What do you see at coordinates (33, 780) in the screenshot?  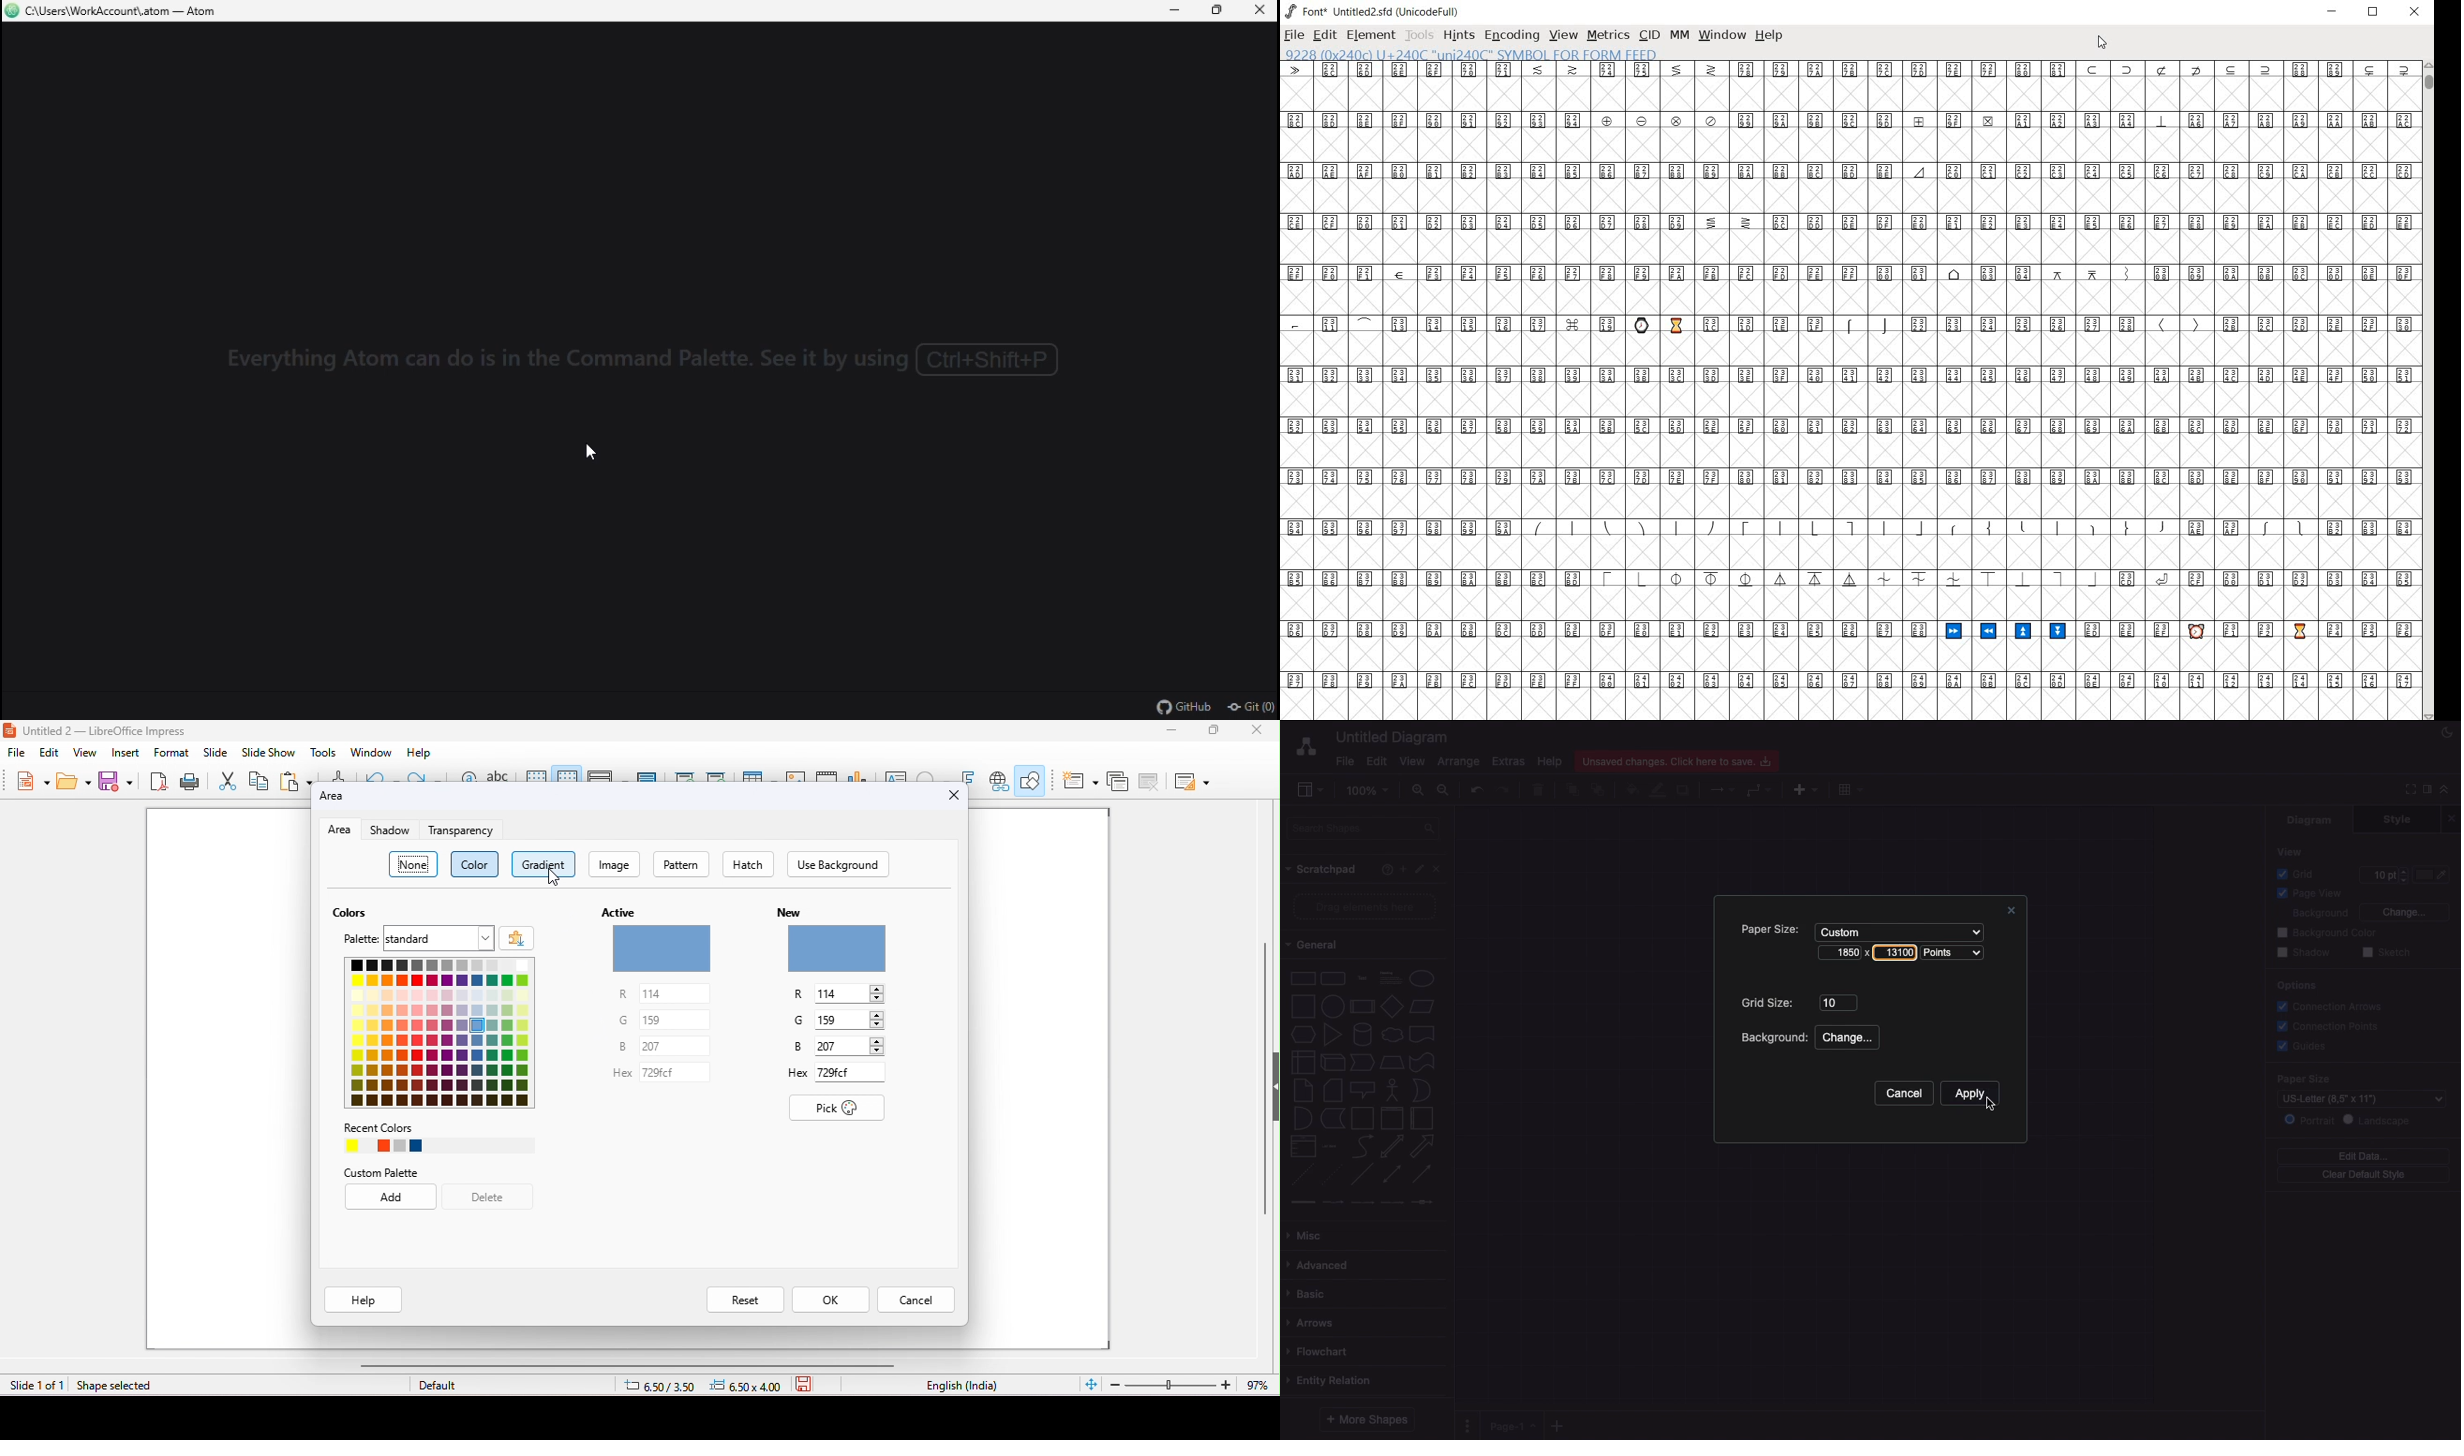 I see `new` at bounding box center [33, 780].